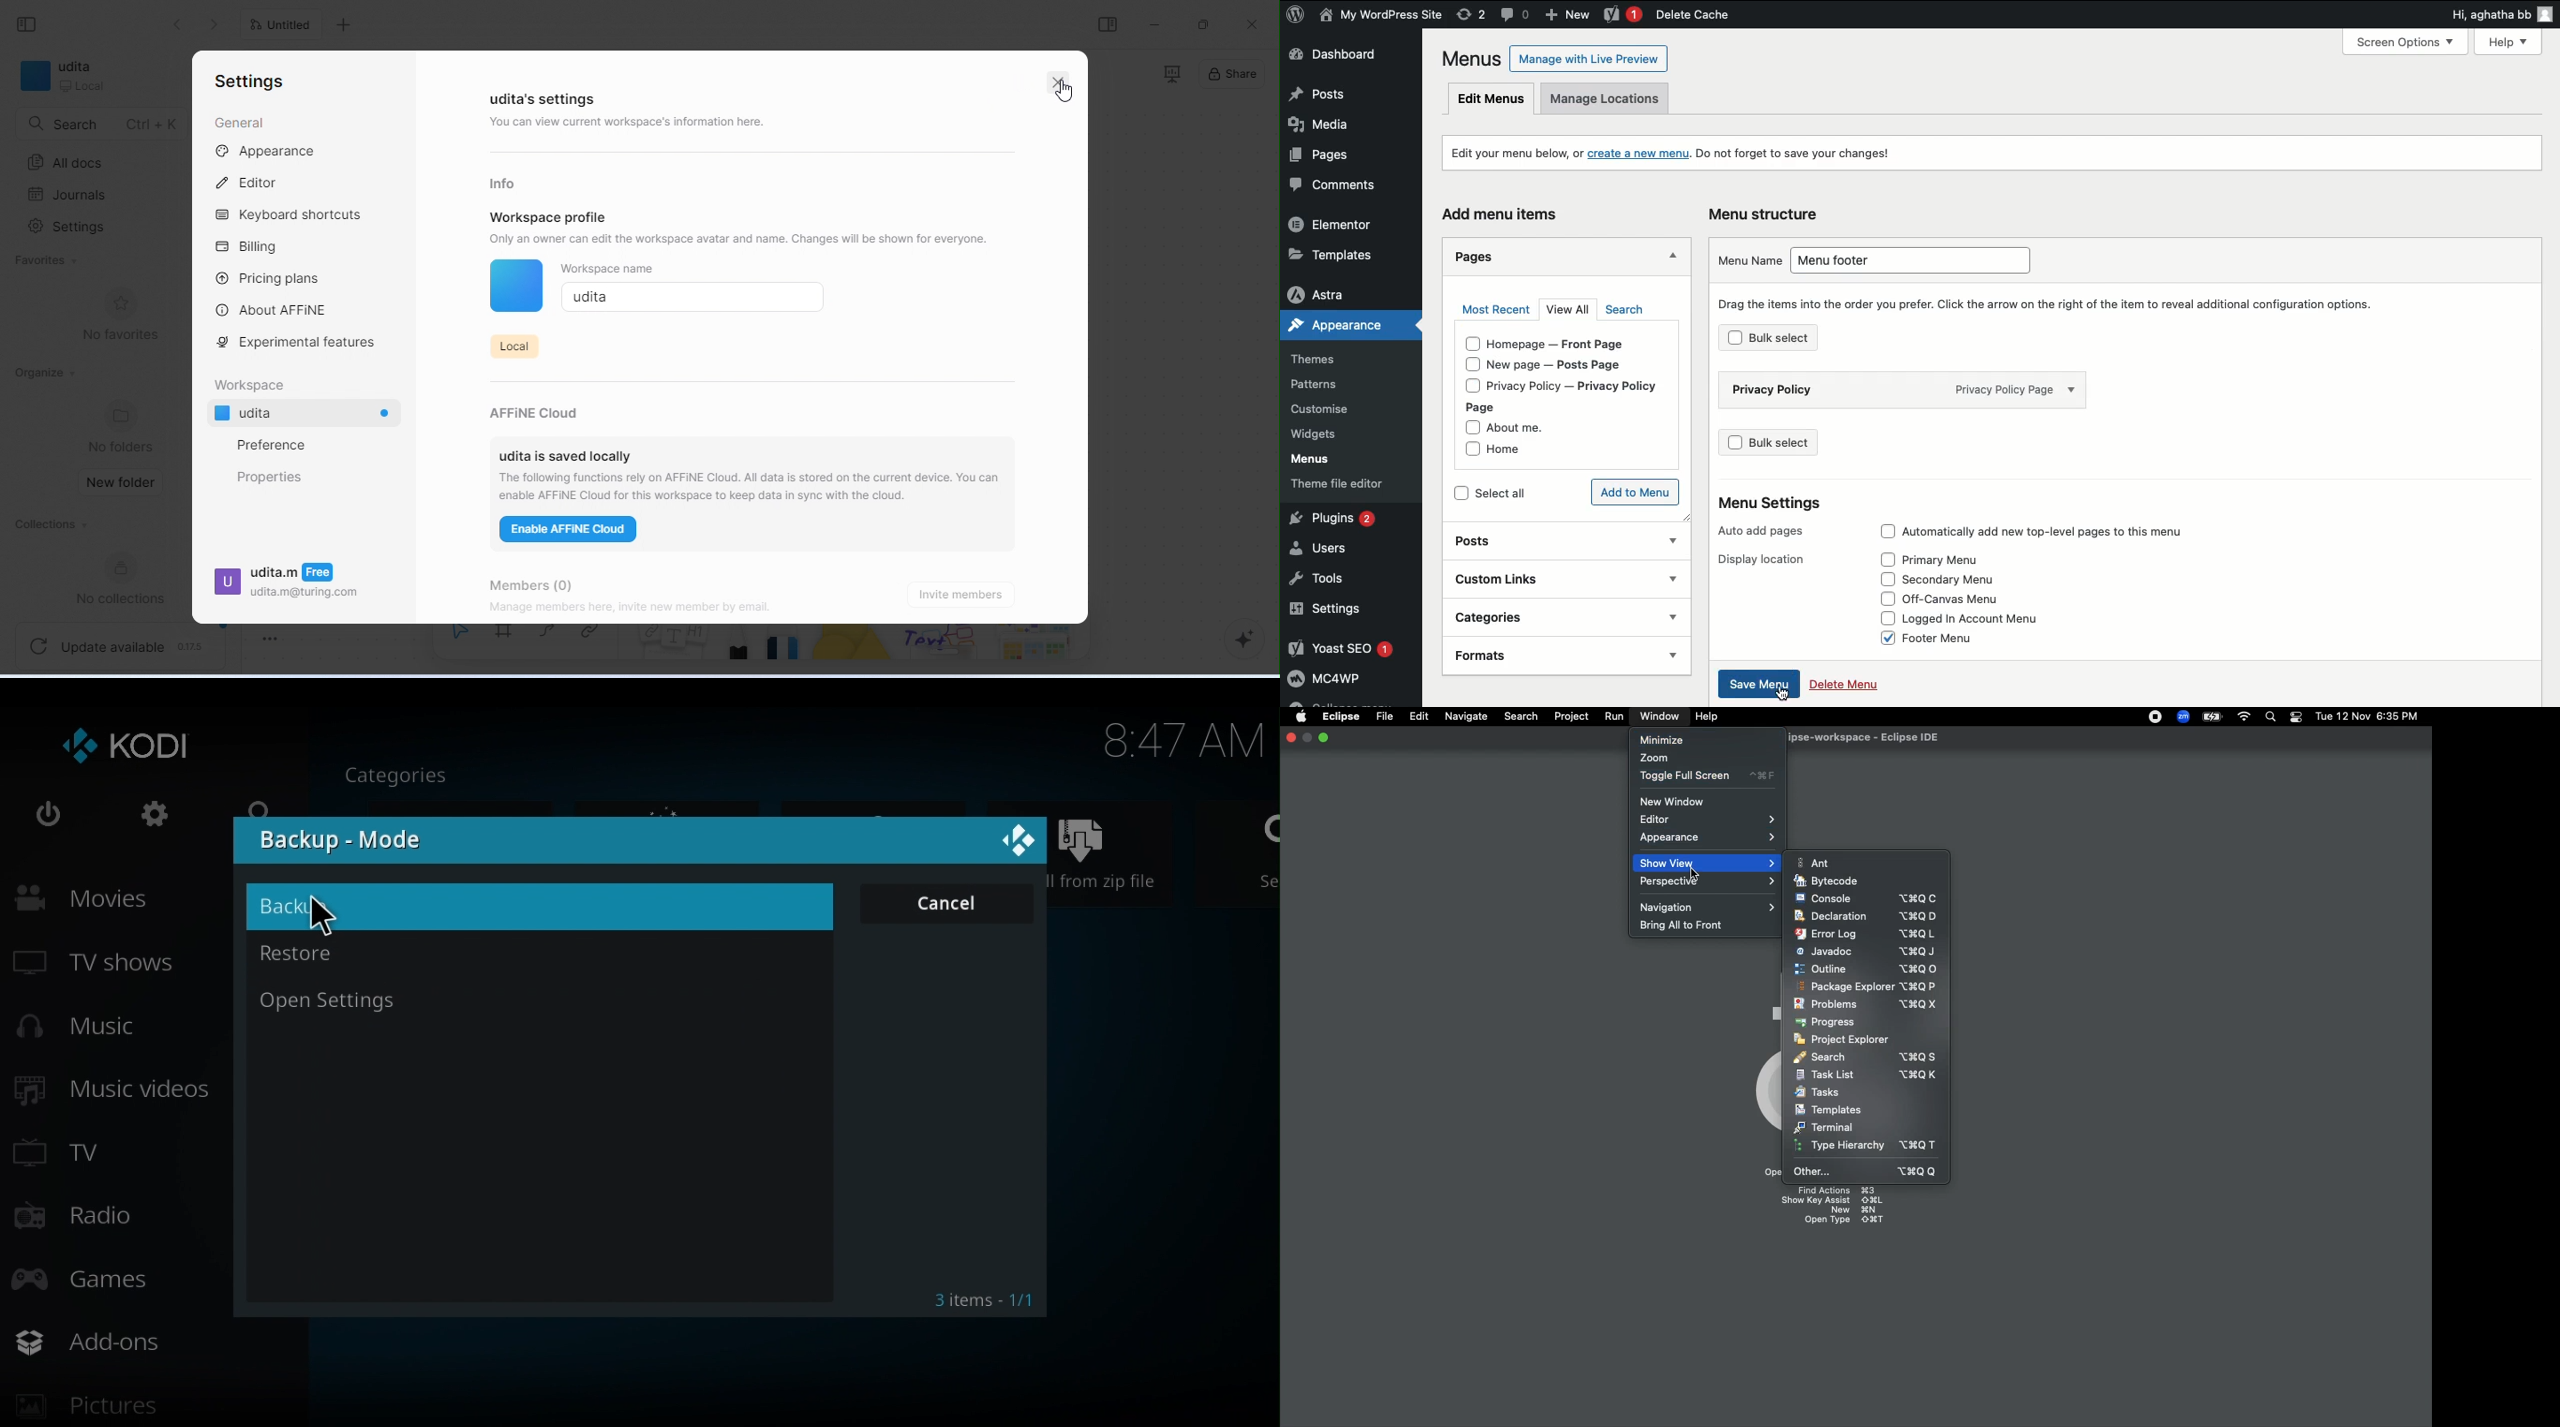  What do you see at coordinates (342, 840) in the screenshot?
I see `backup mode` at bounding box center [342, 840].